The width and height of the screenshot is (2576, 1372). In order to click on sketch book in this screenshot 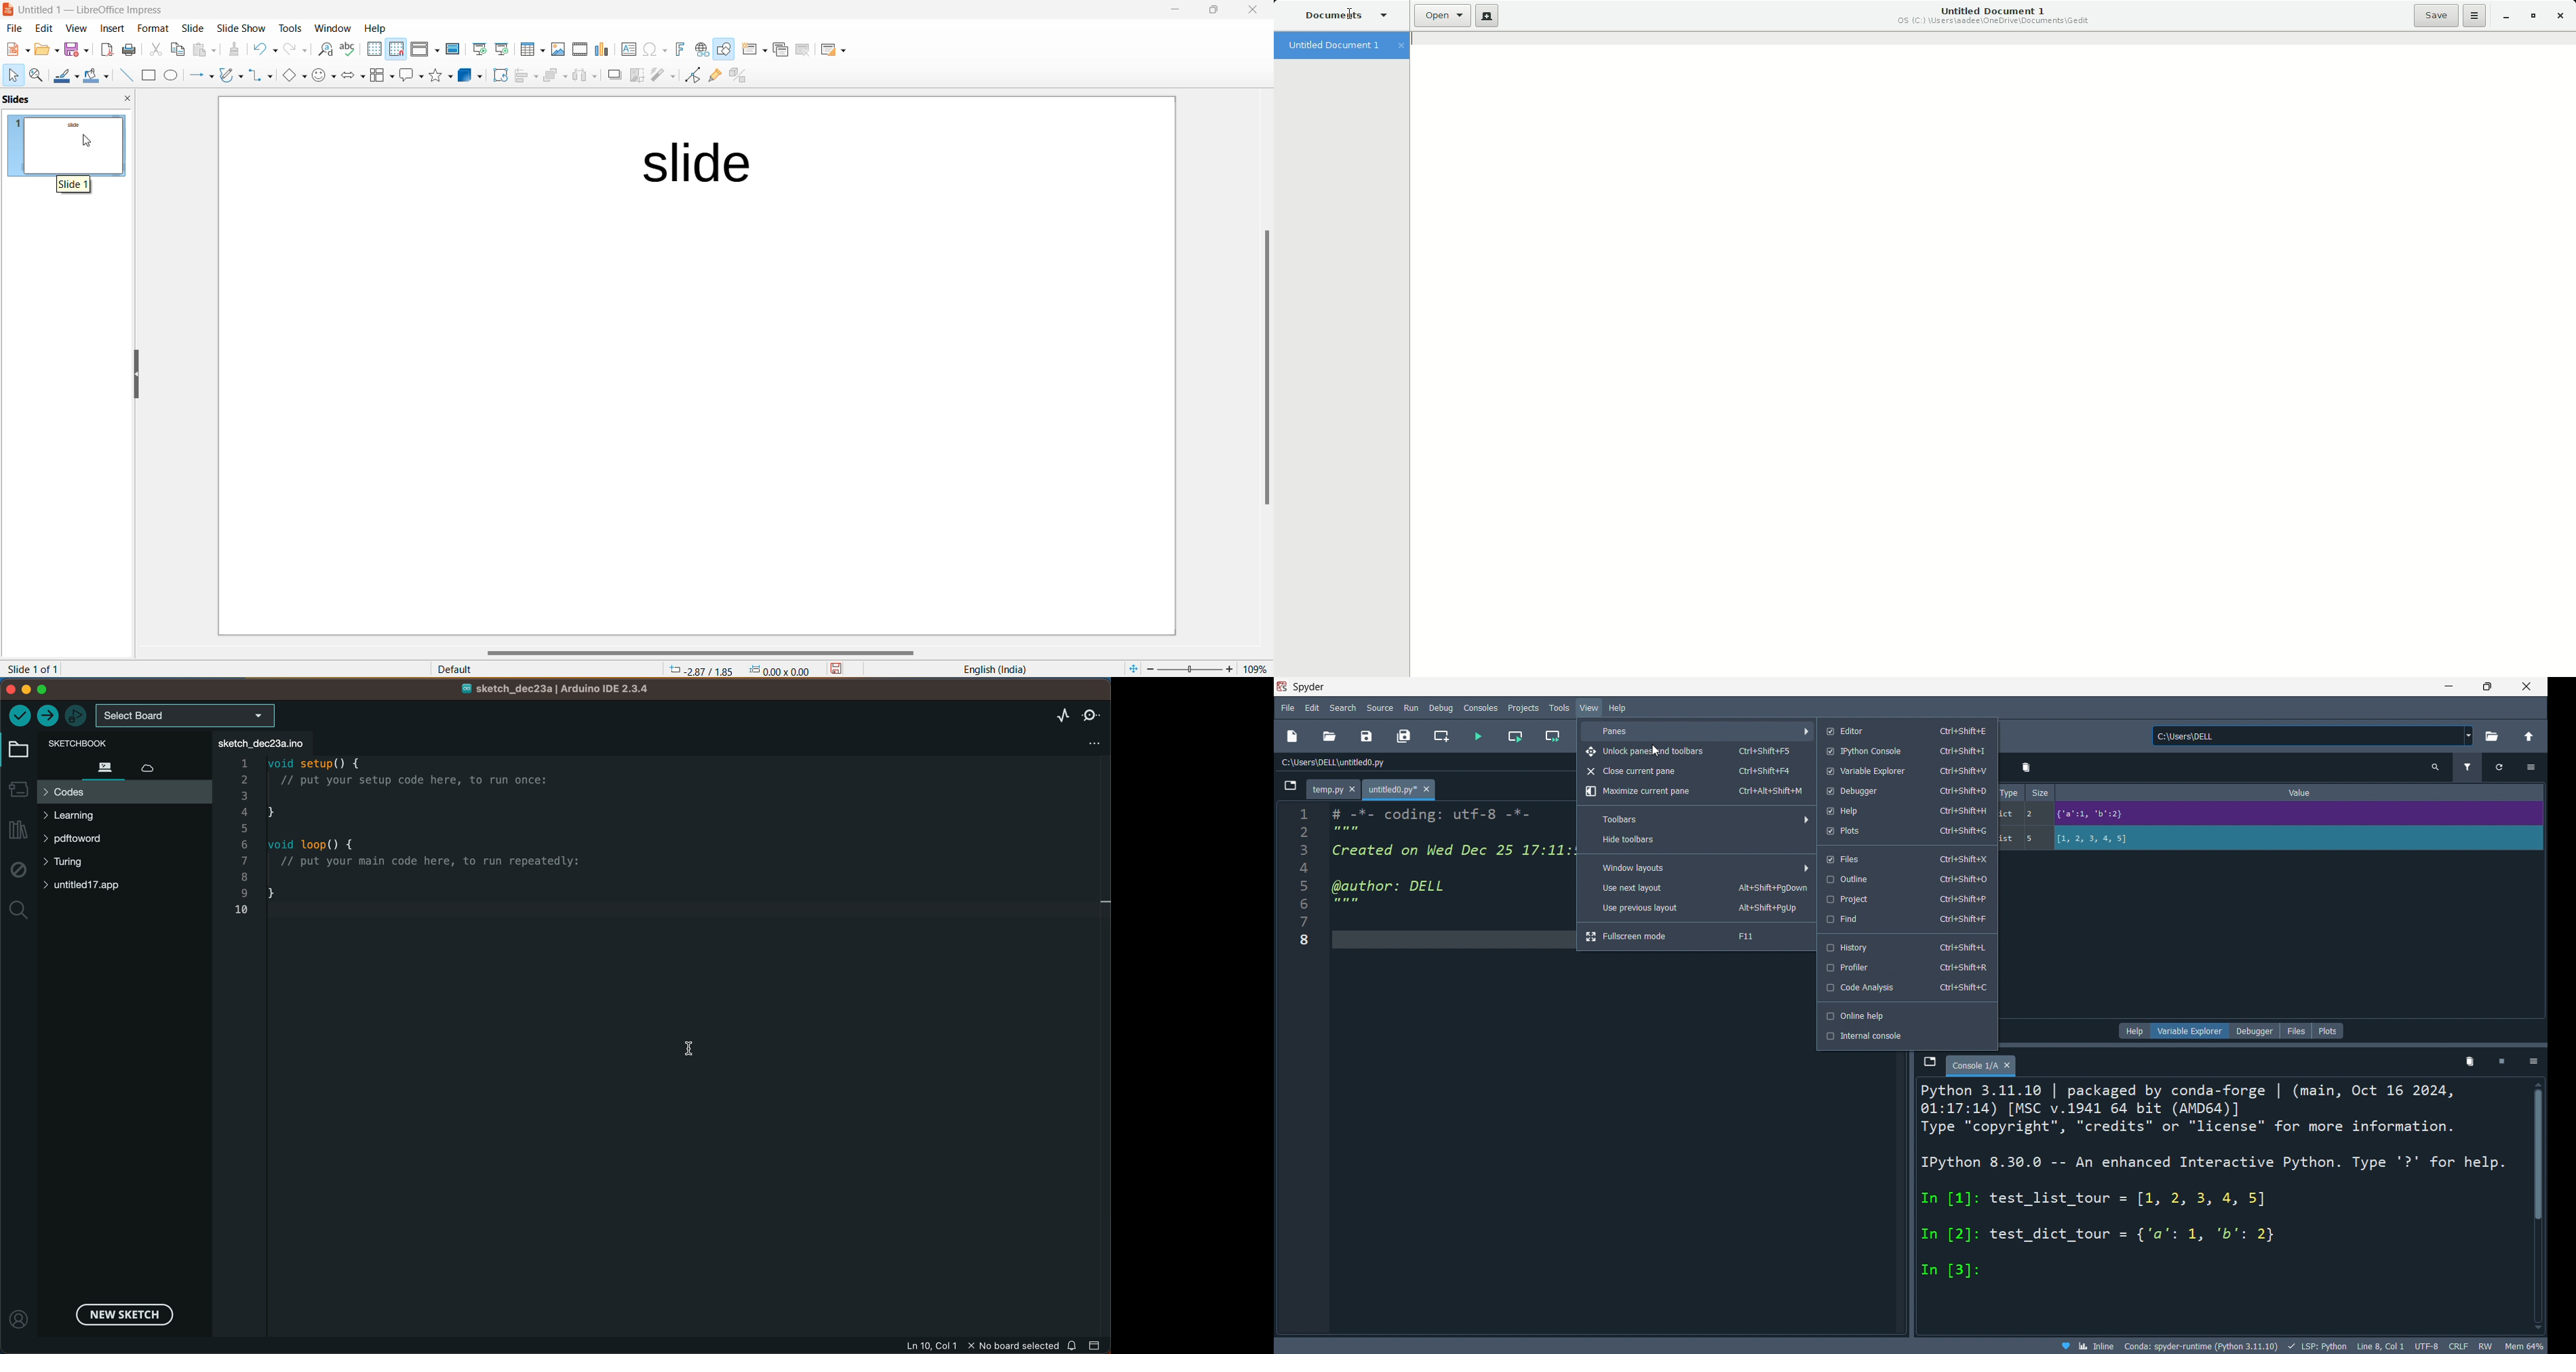, I will do `click(105, 743)`.